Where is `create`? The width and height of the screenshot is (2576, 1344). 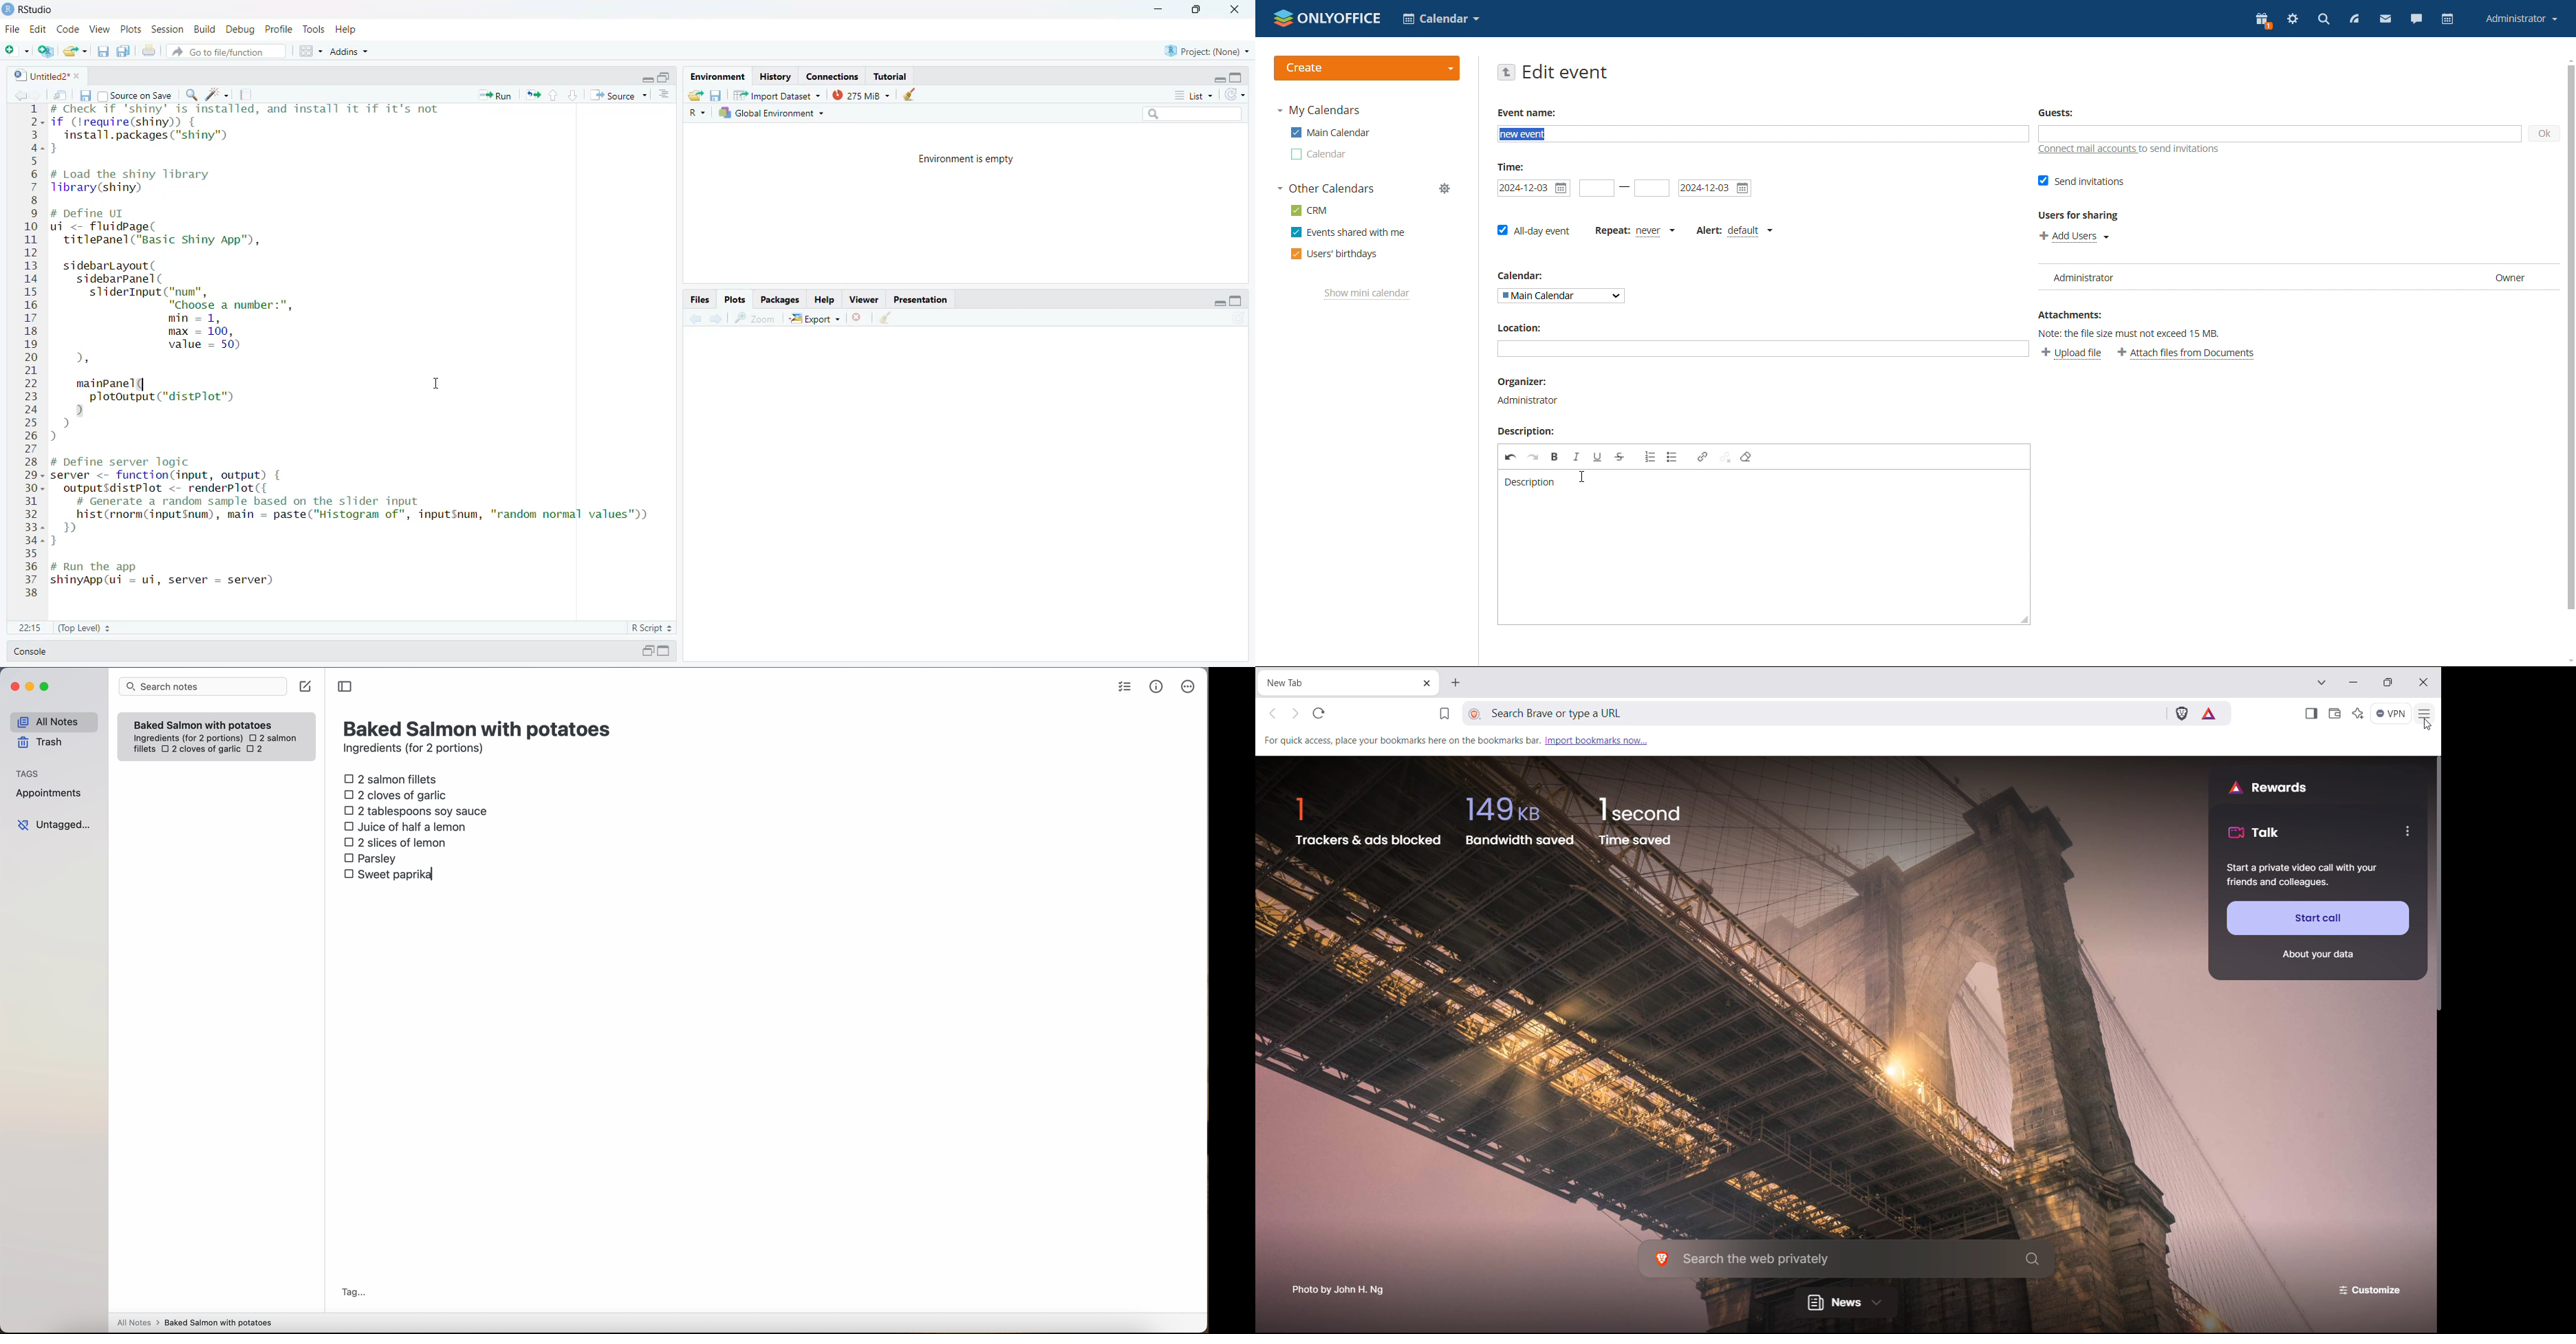 create is located at coordinates (1367, 68).